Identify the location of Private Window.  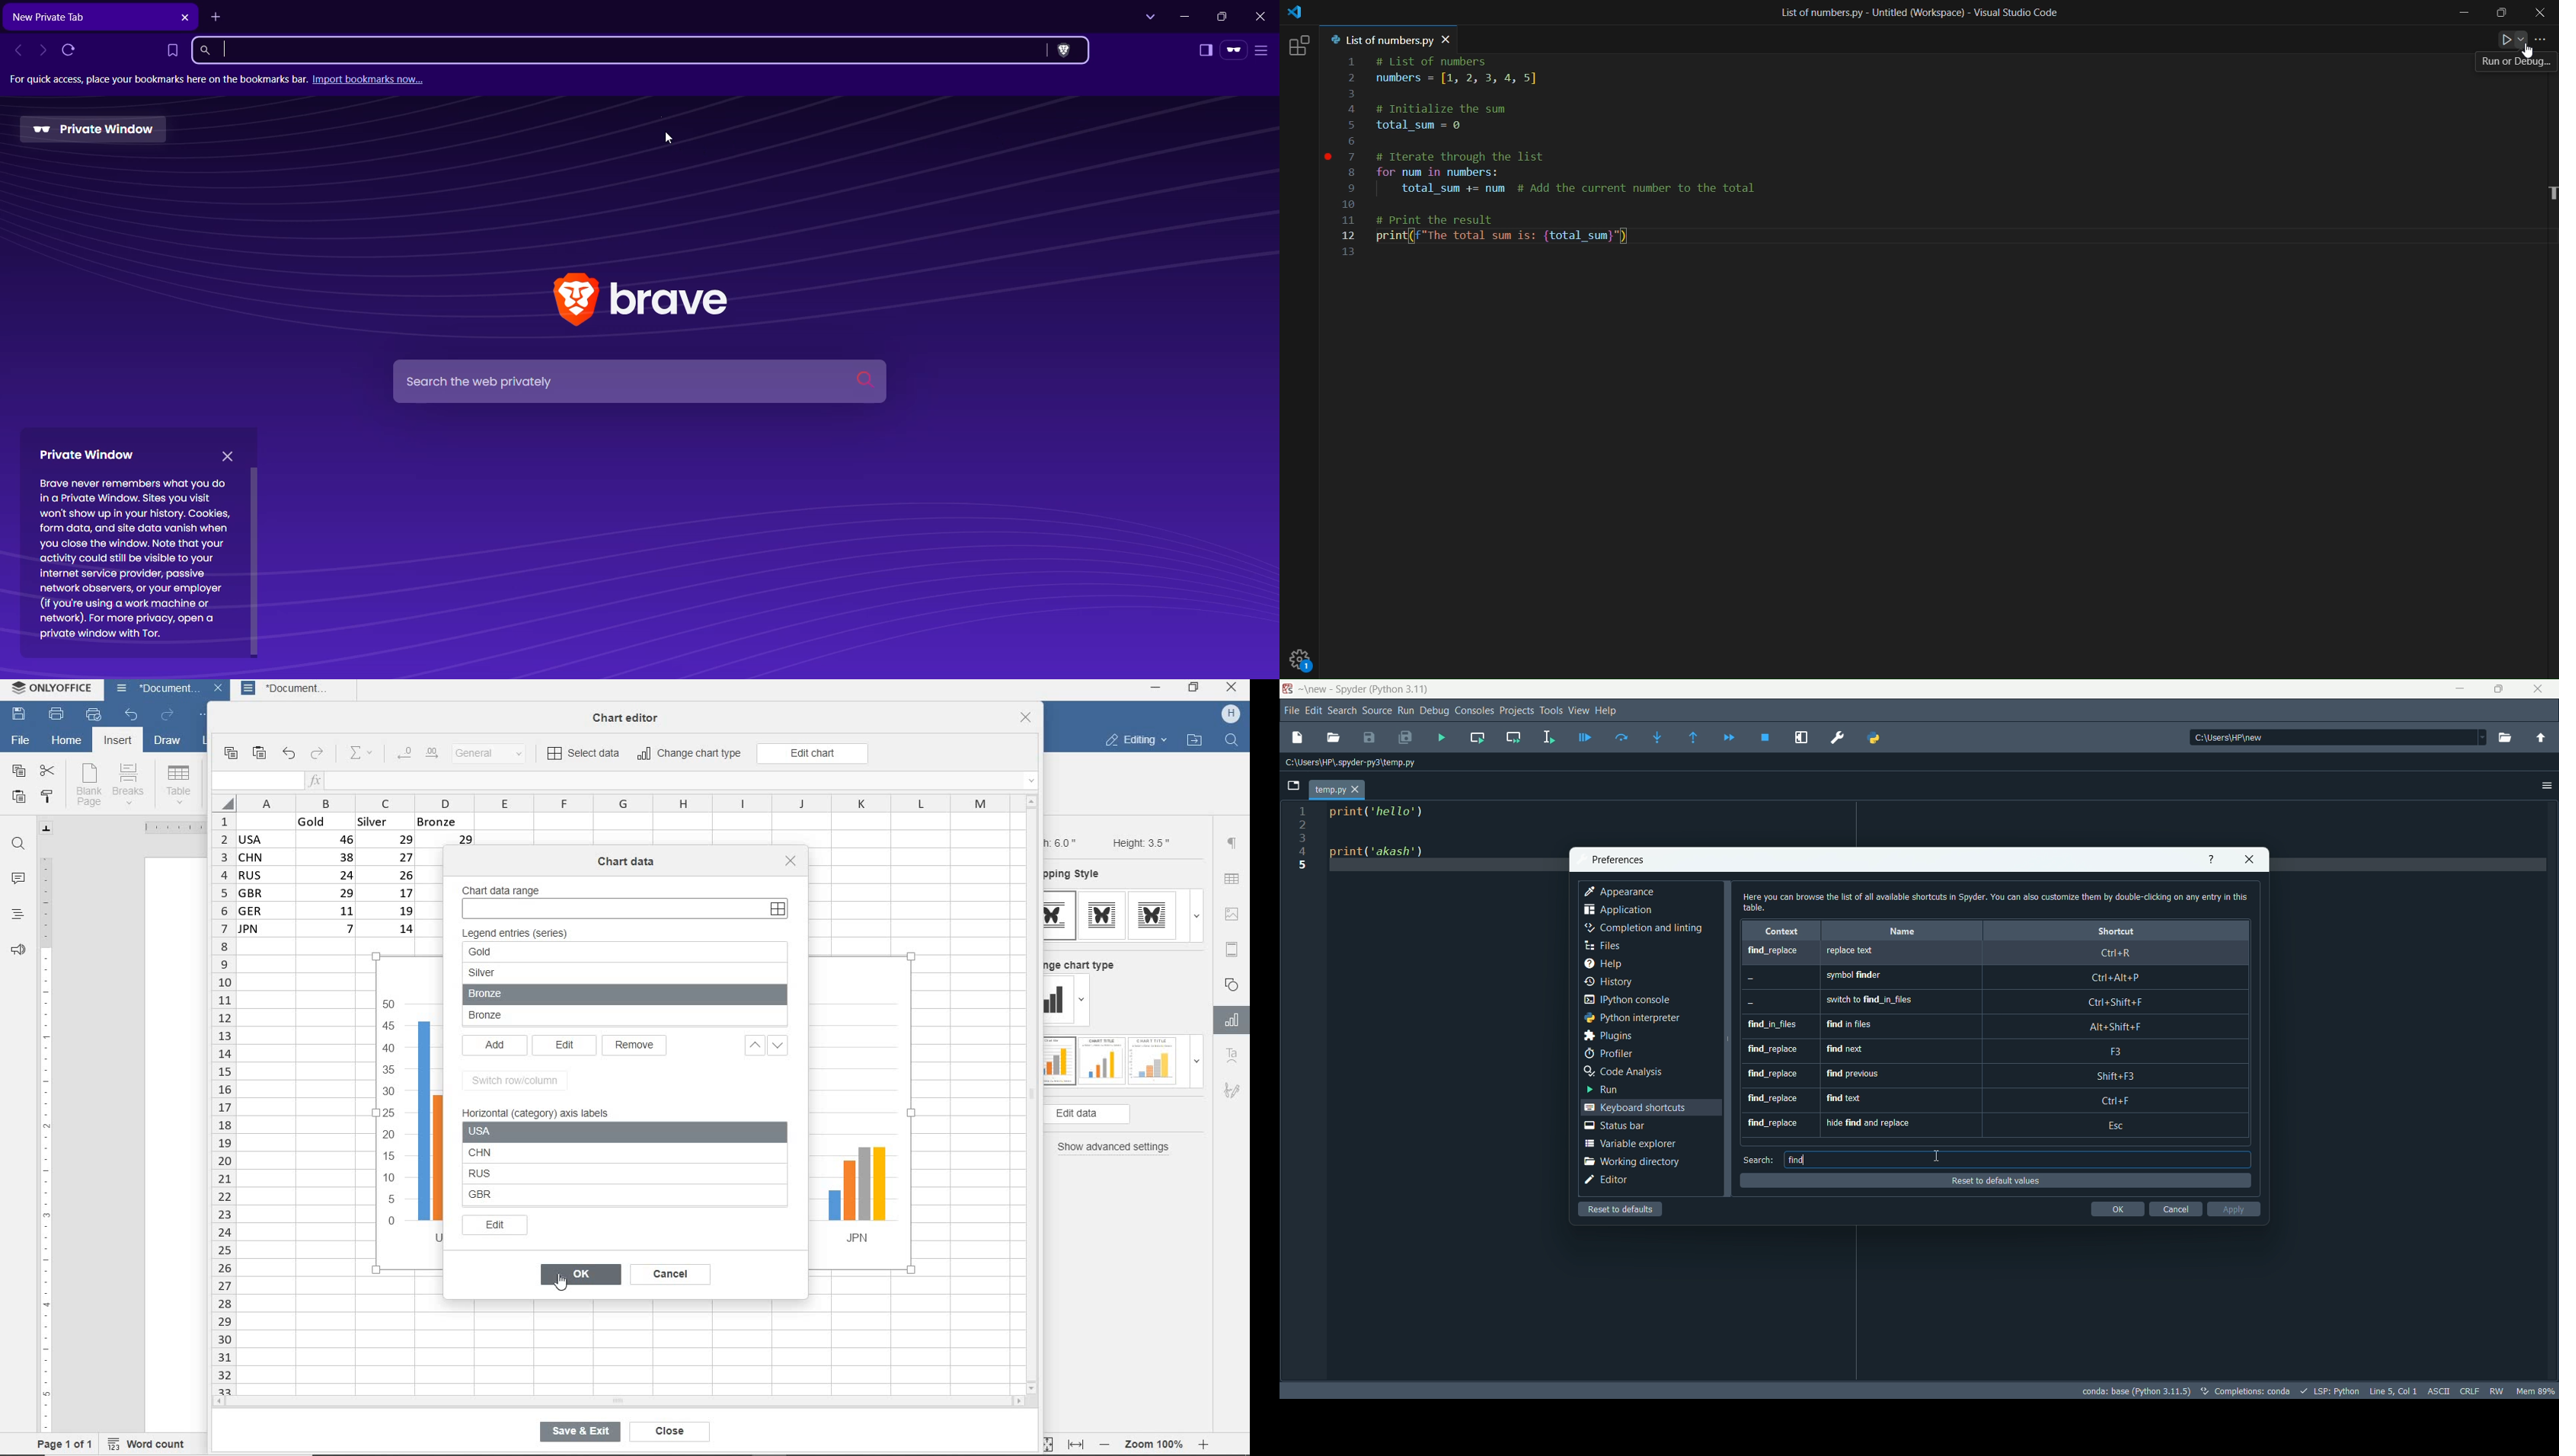
(86, 455).